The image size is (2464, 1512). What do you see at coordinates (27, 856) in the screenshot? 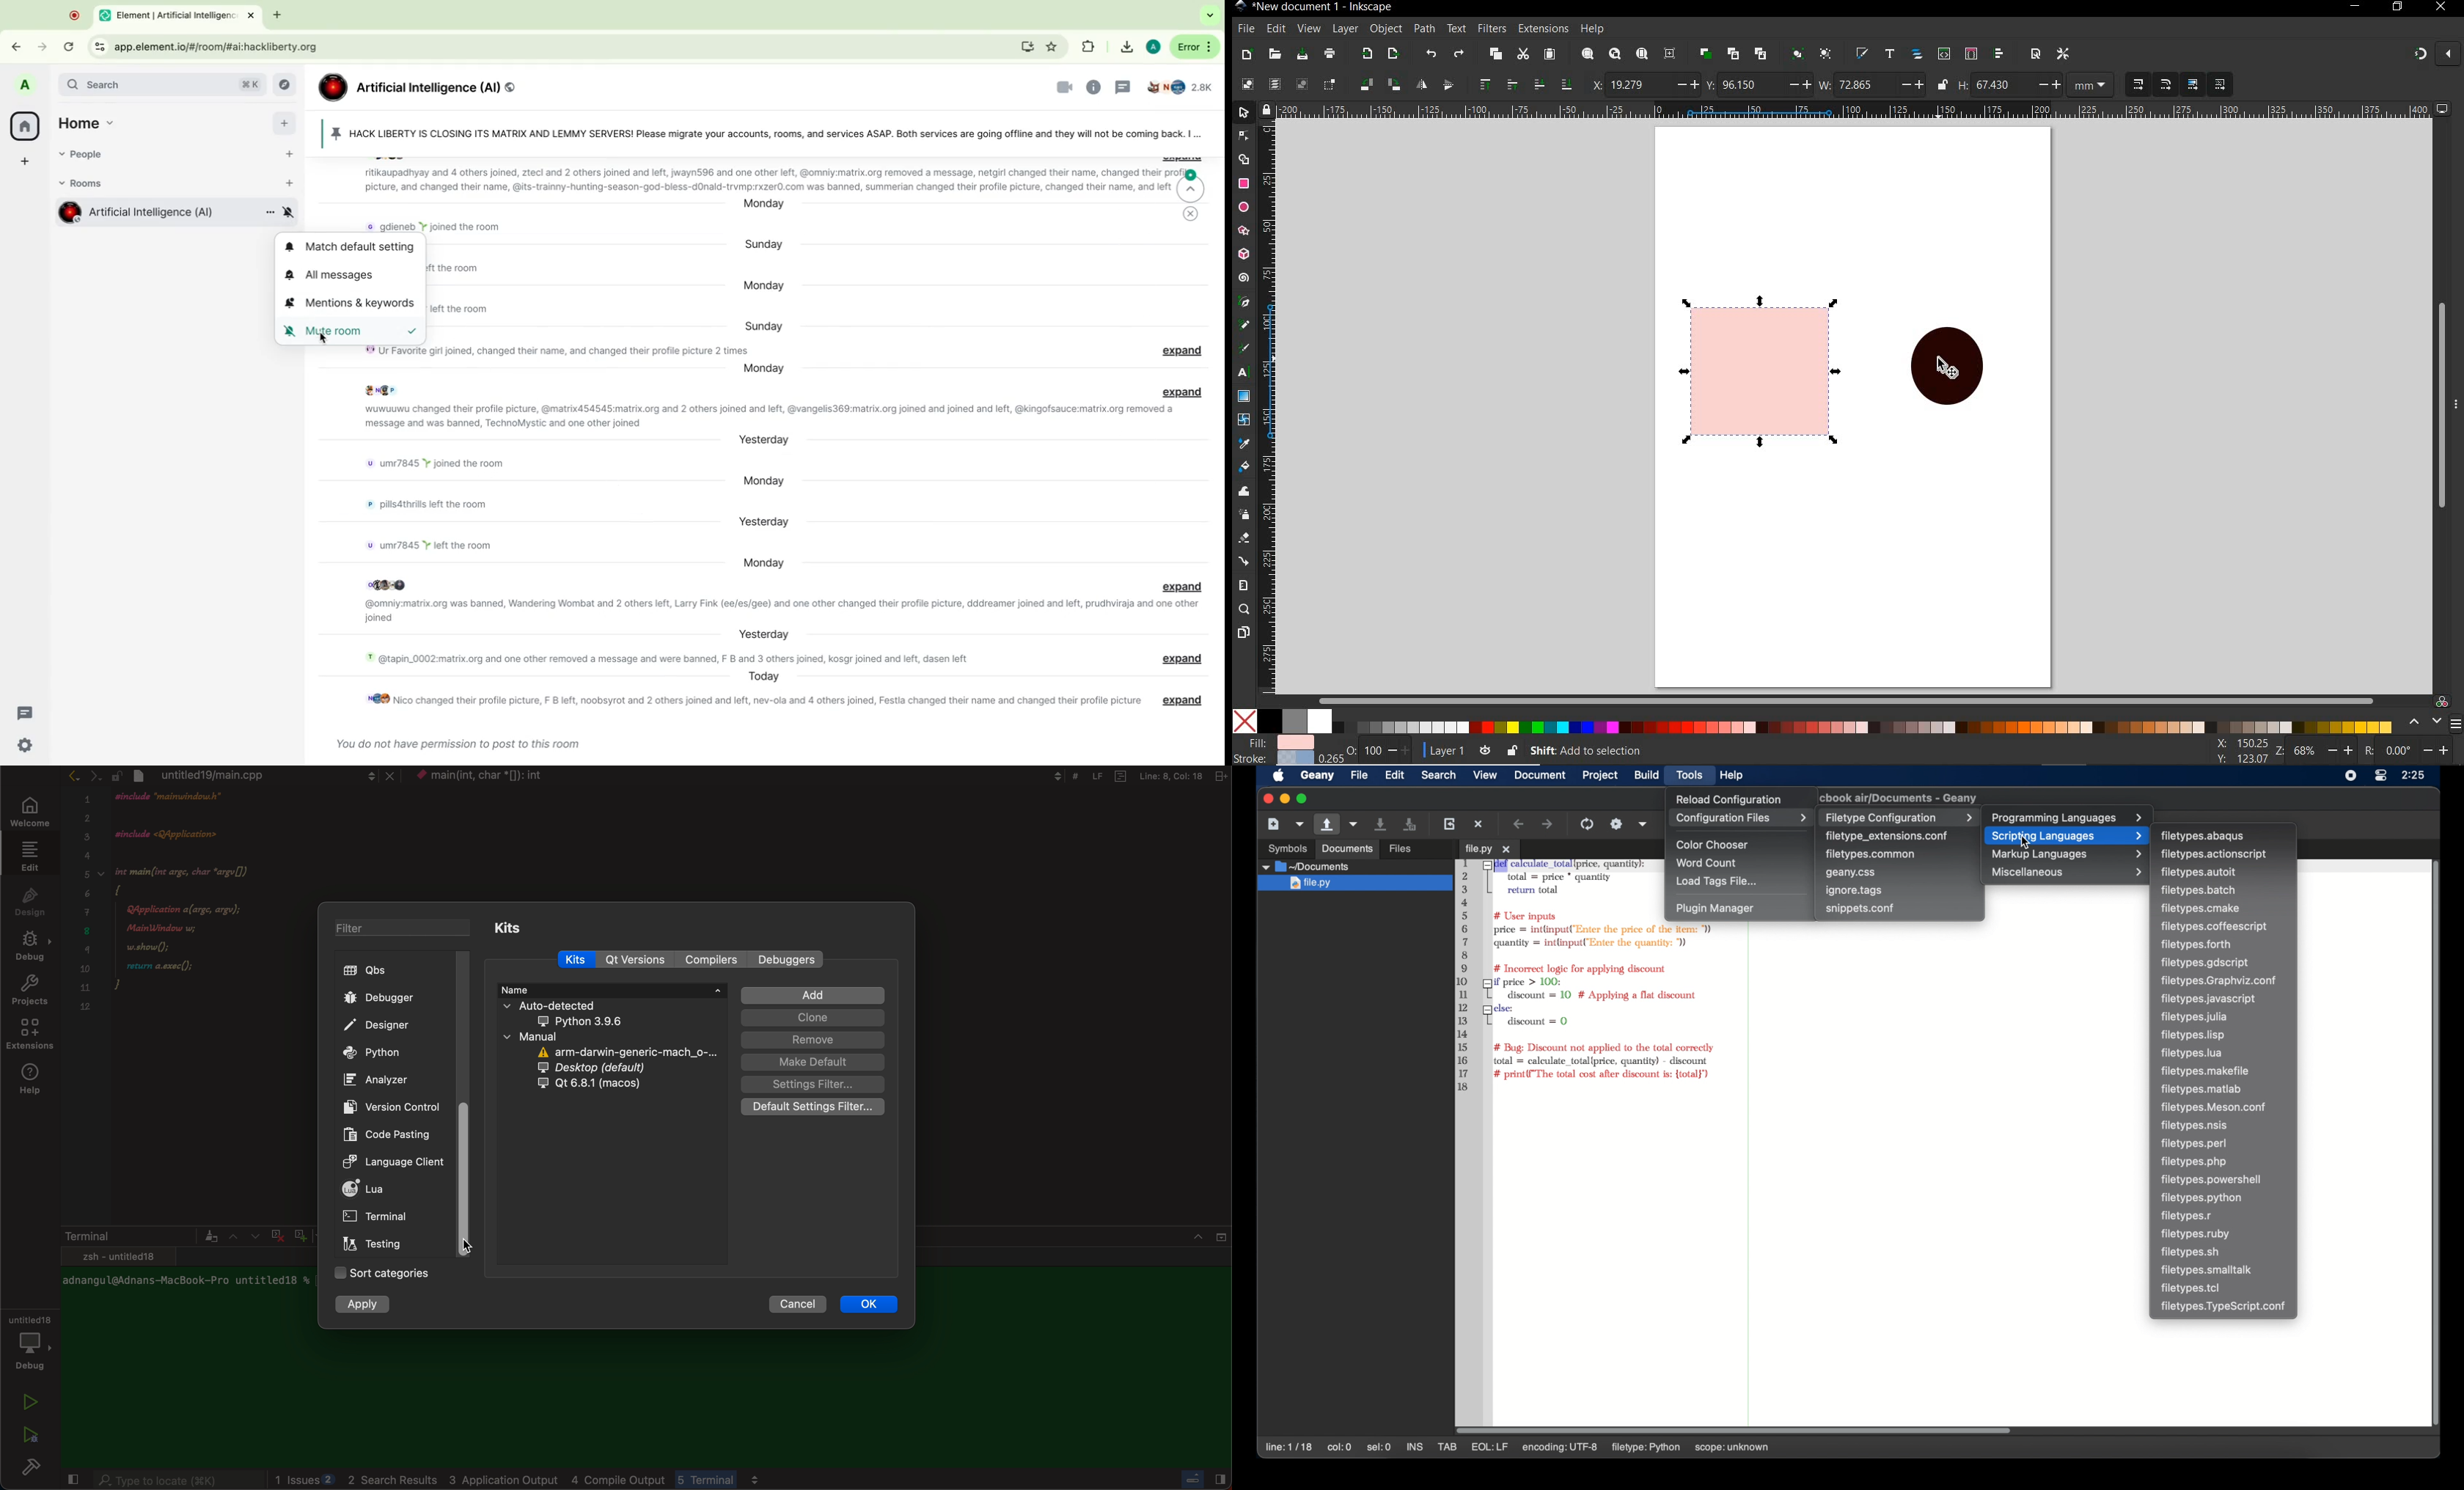
I see `edit` at bounding box center [27, 856].